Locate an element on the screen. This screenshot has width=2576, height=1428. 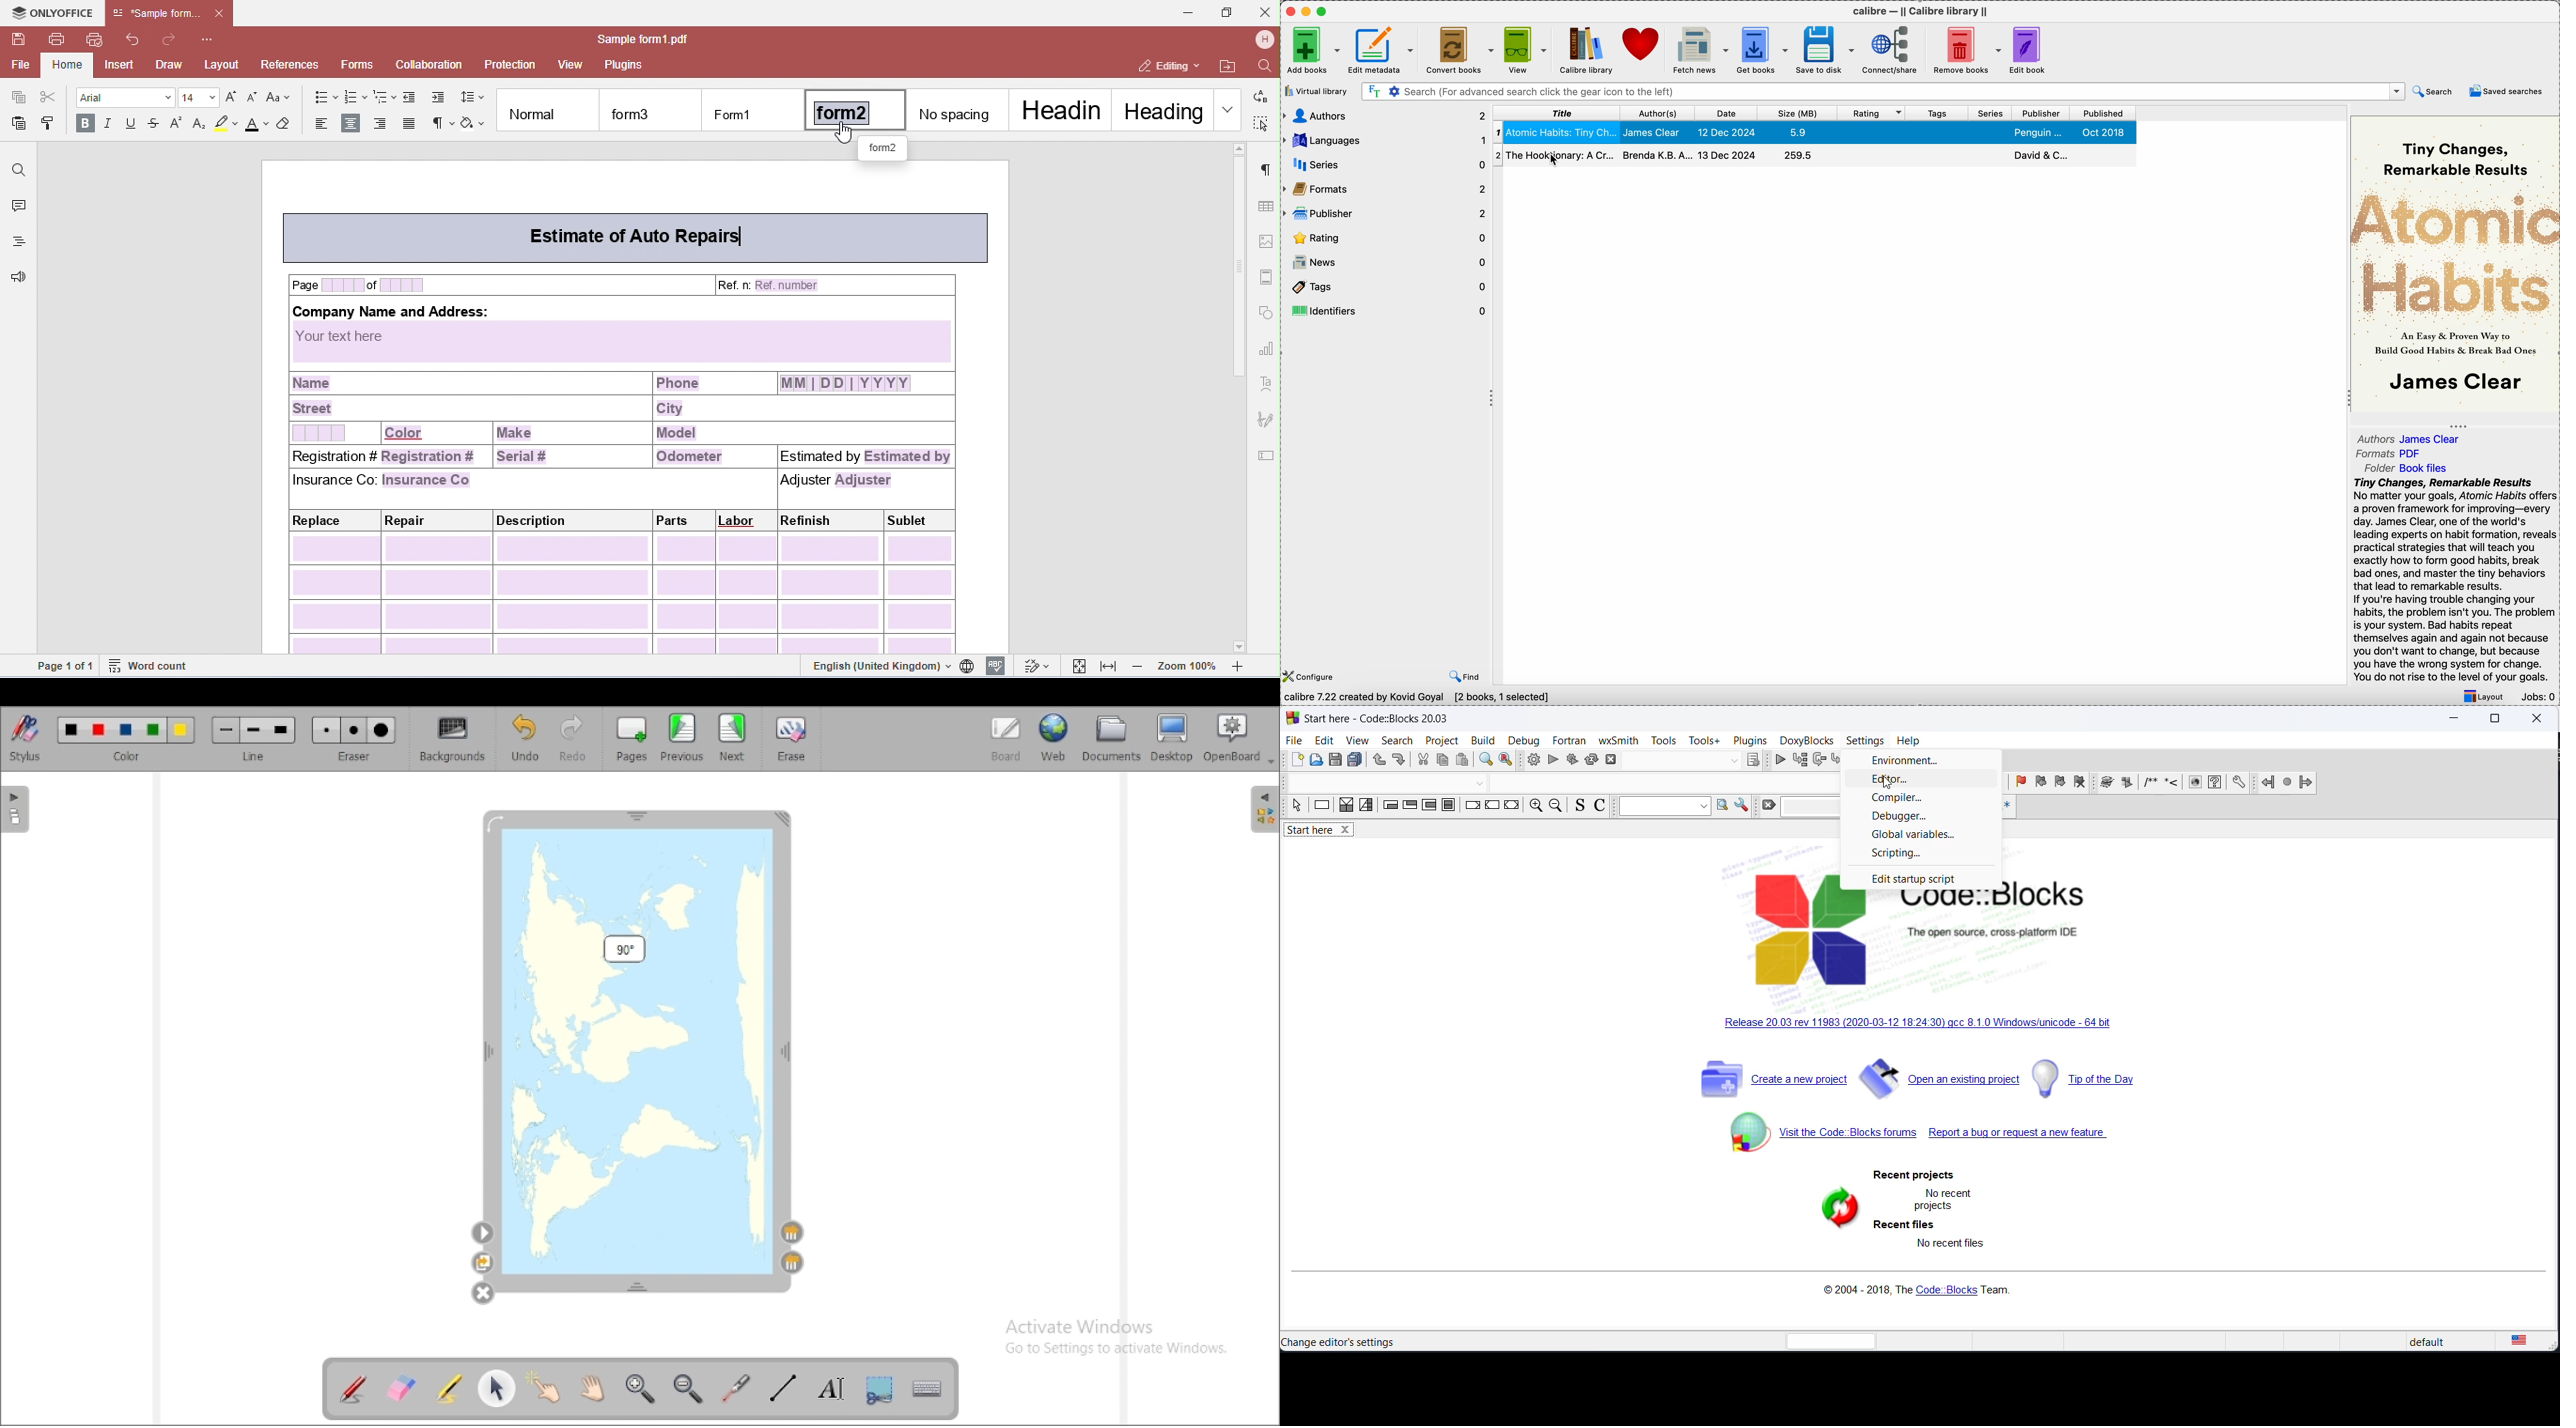
dropdown is located at coordinates (1482, 783).